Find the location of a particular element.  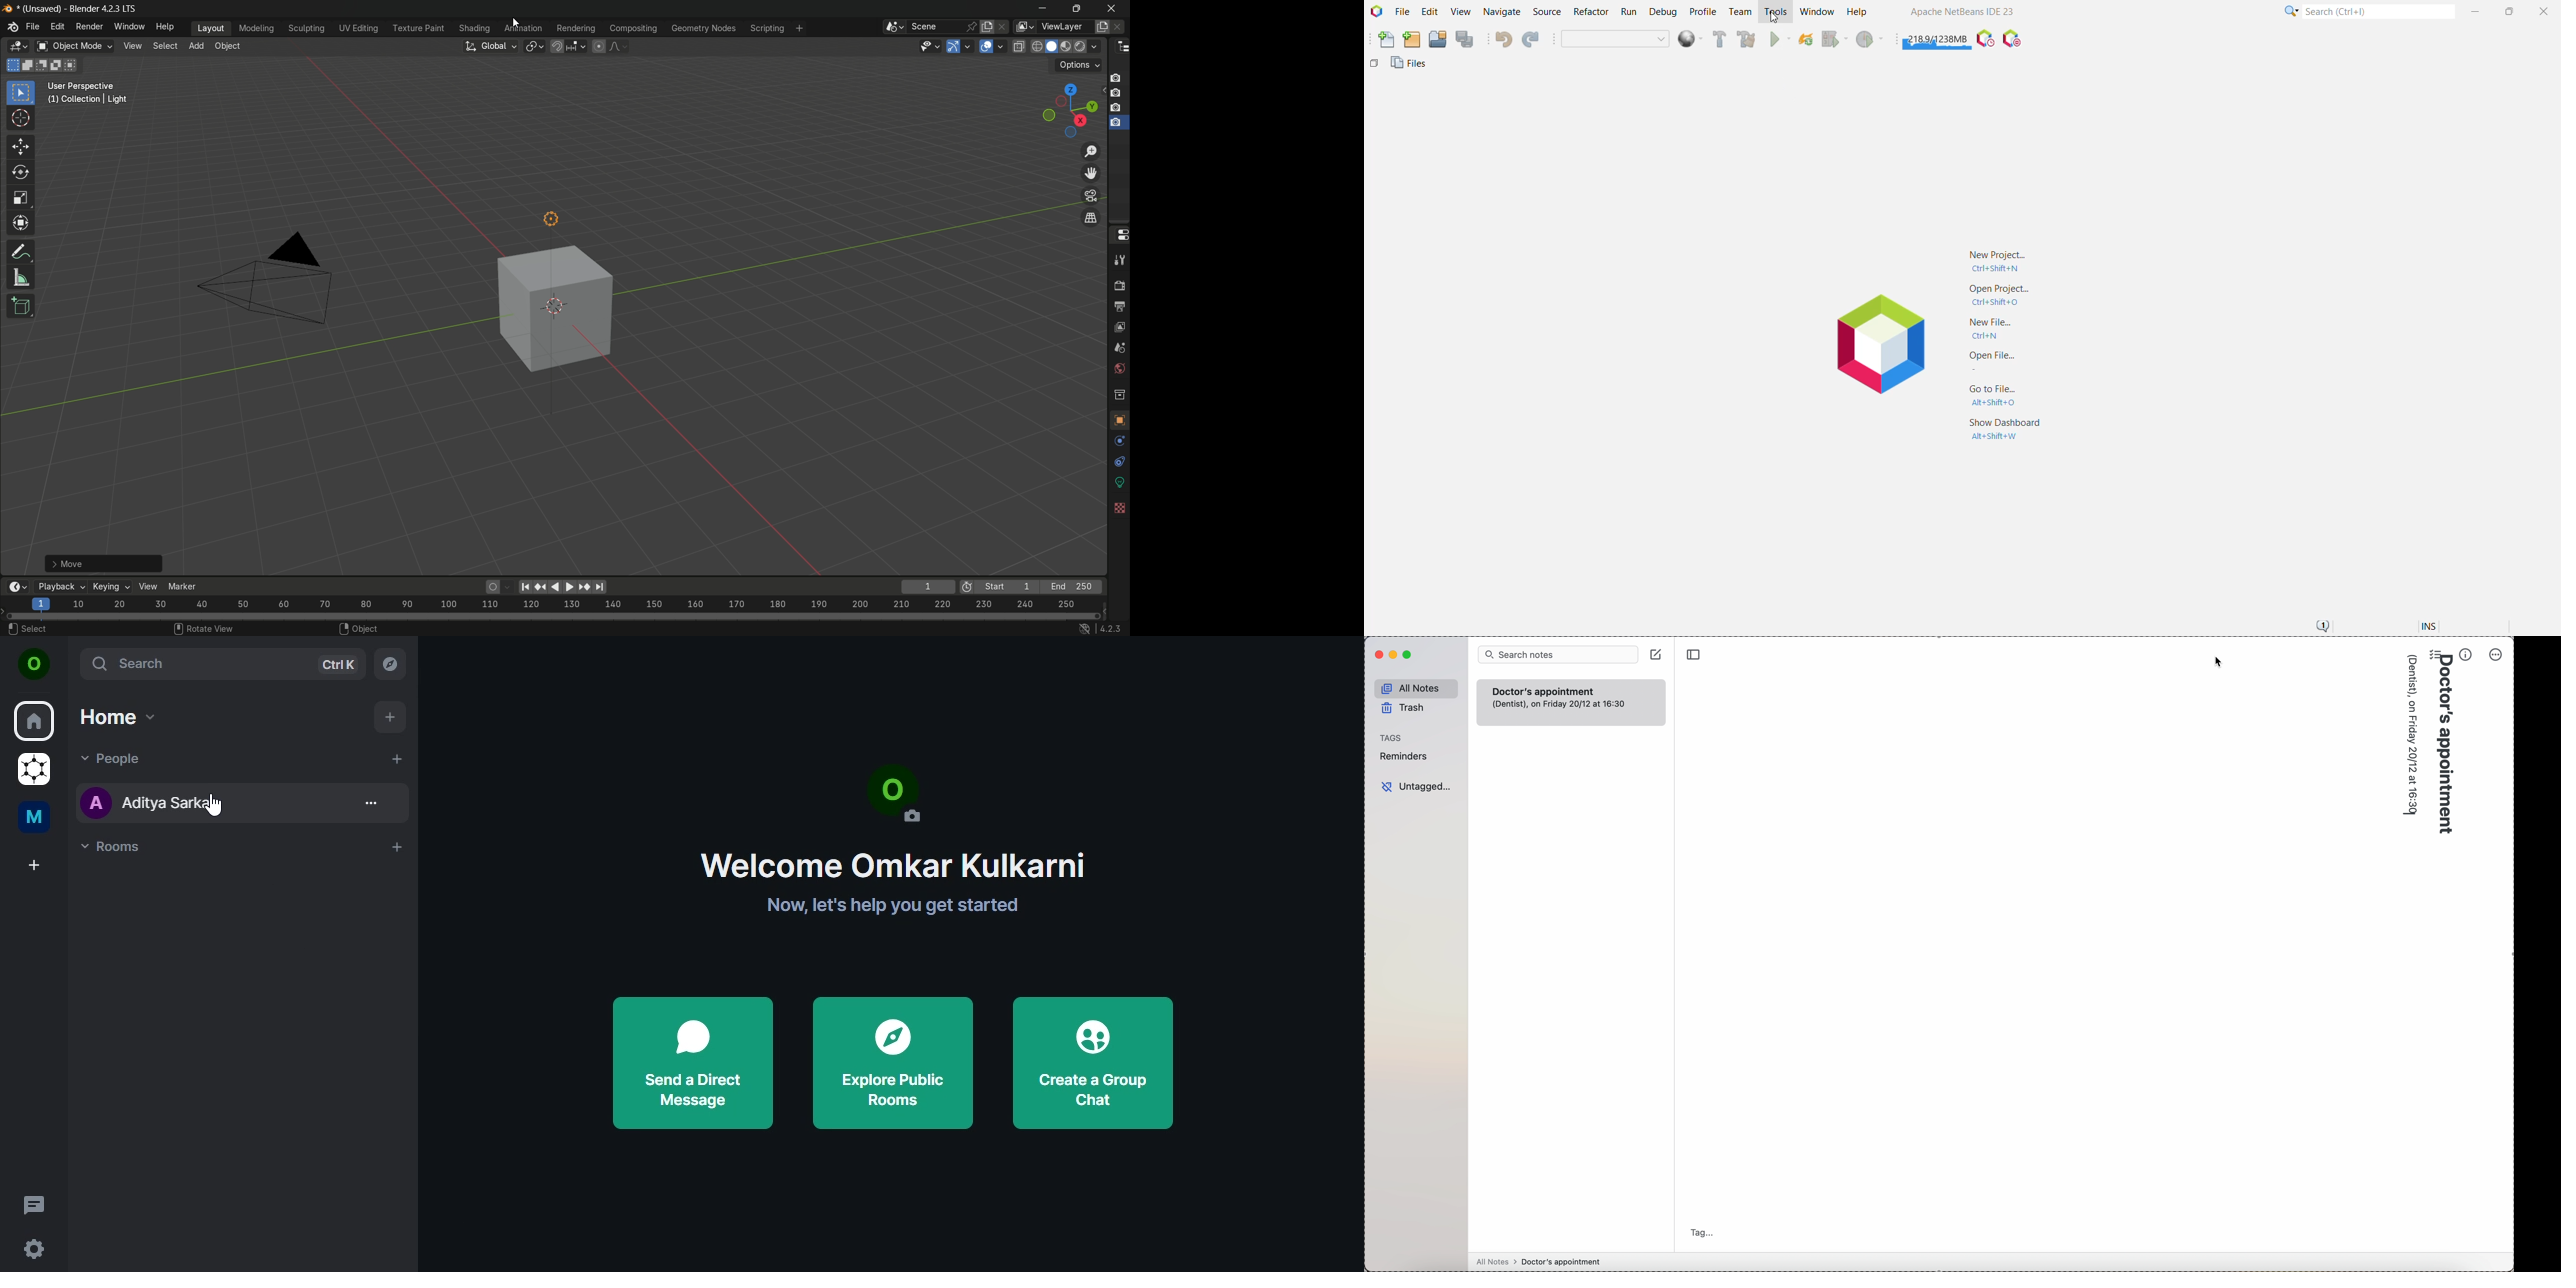

constraints is located at coordinates (1119, 504).